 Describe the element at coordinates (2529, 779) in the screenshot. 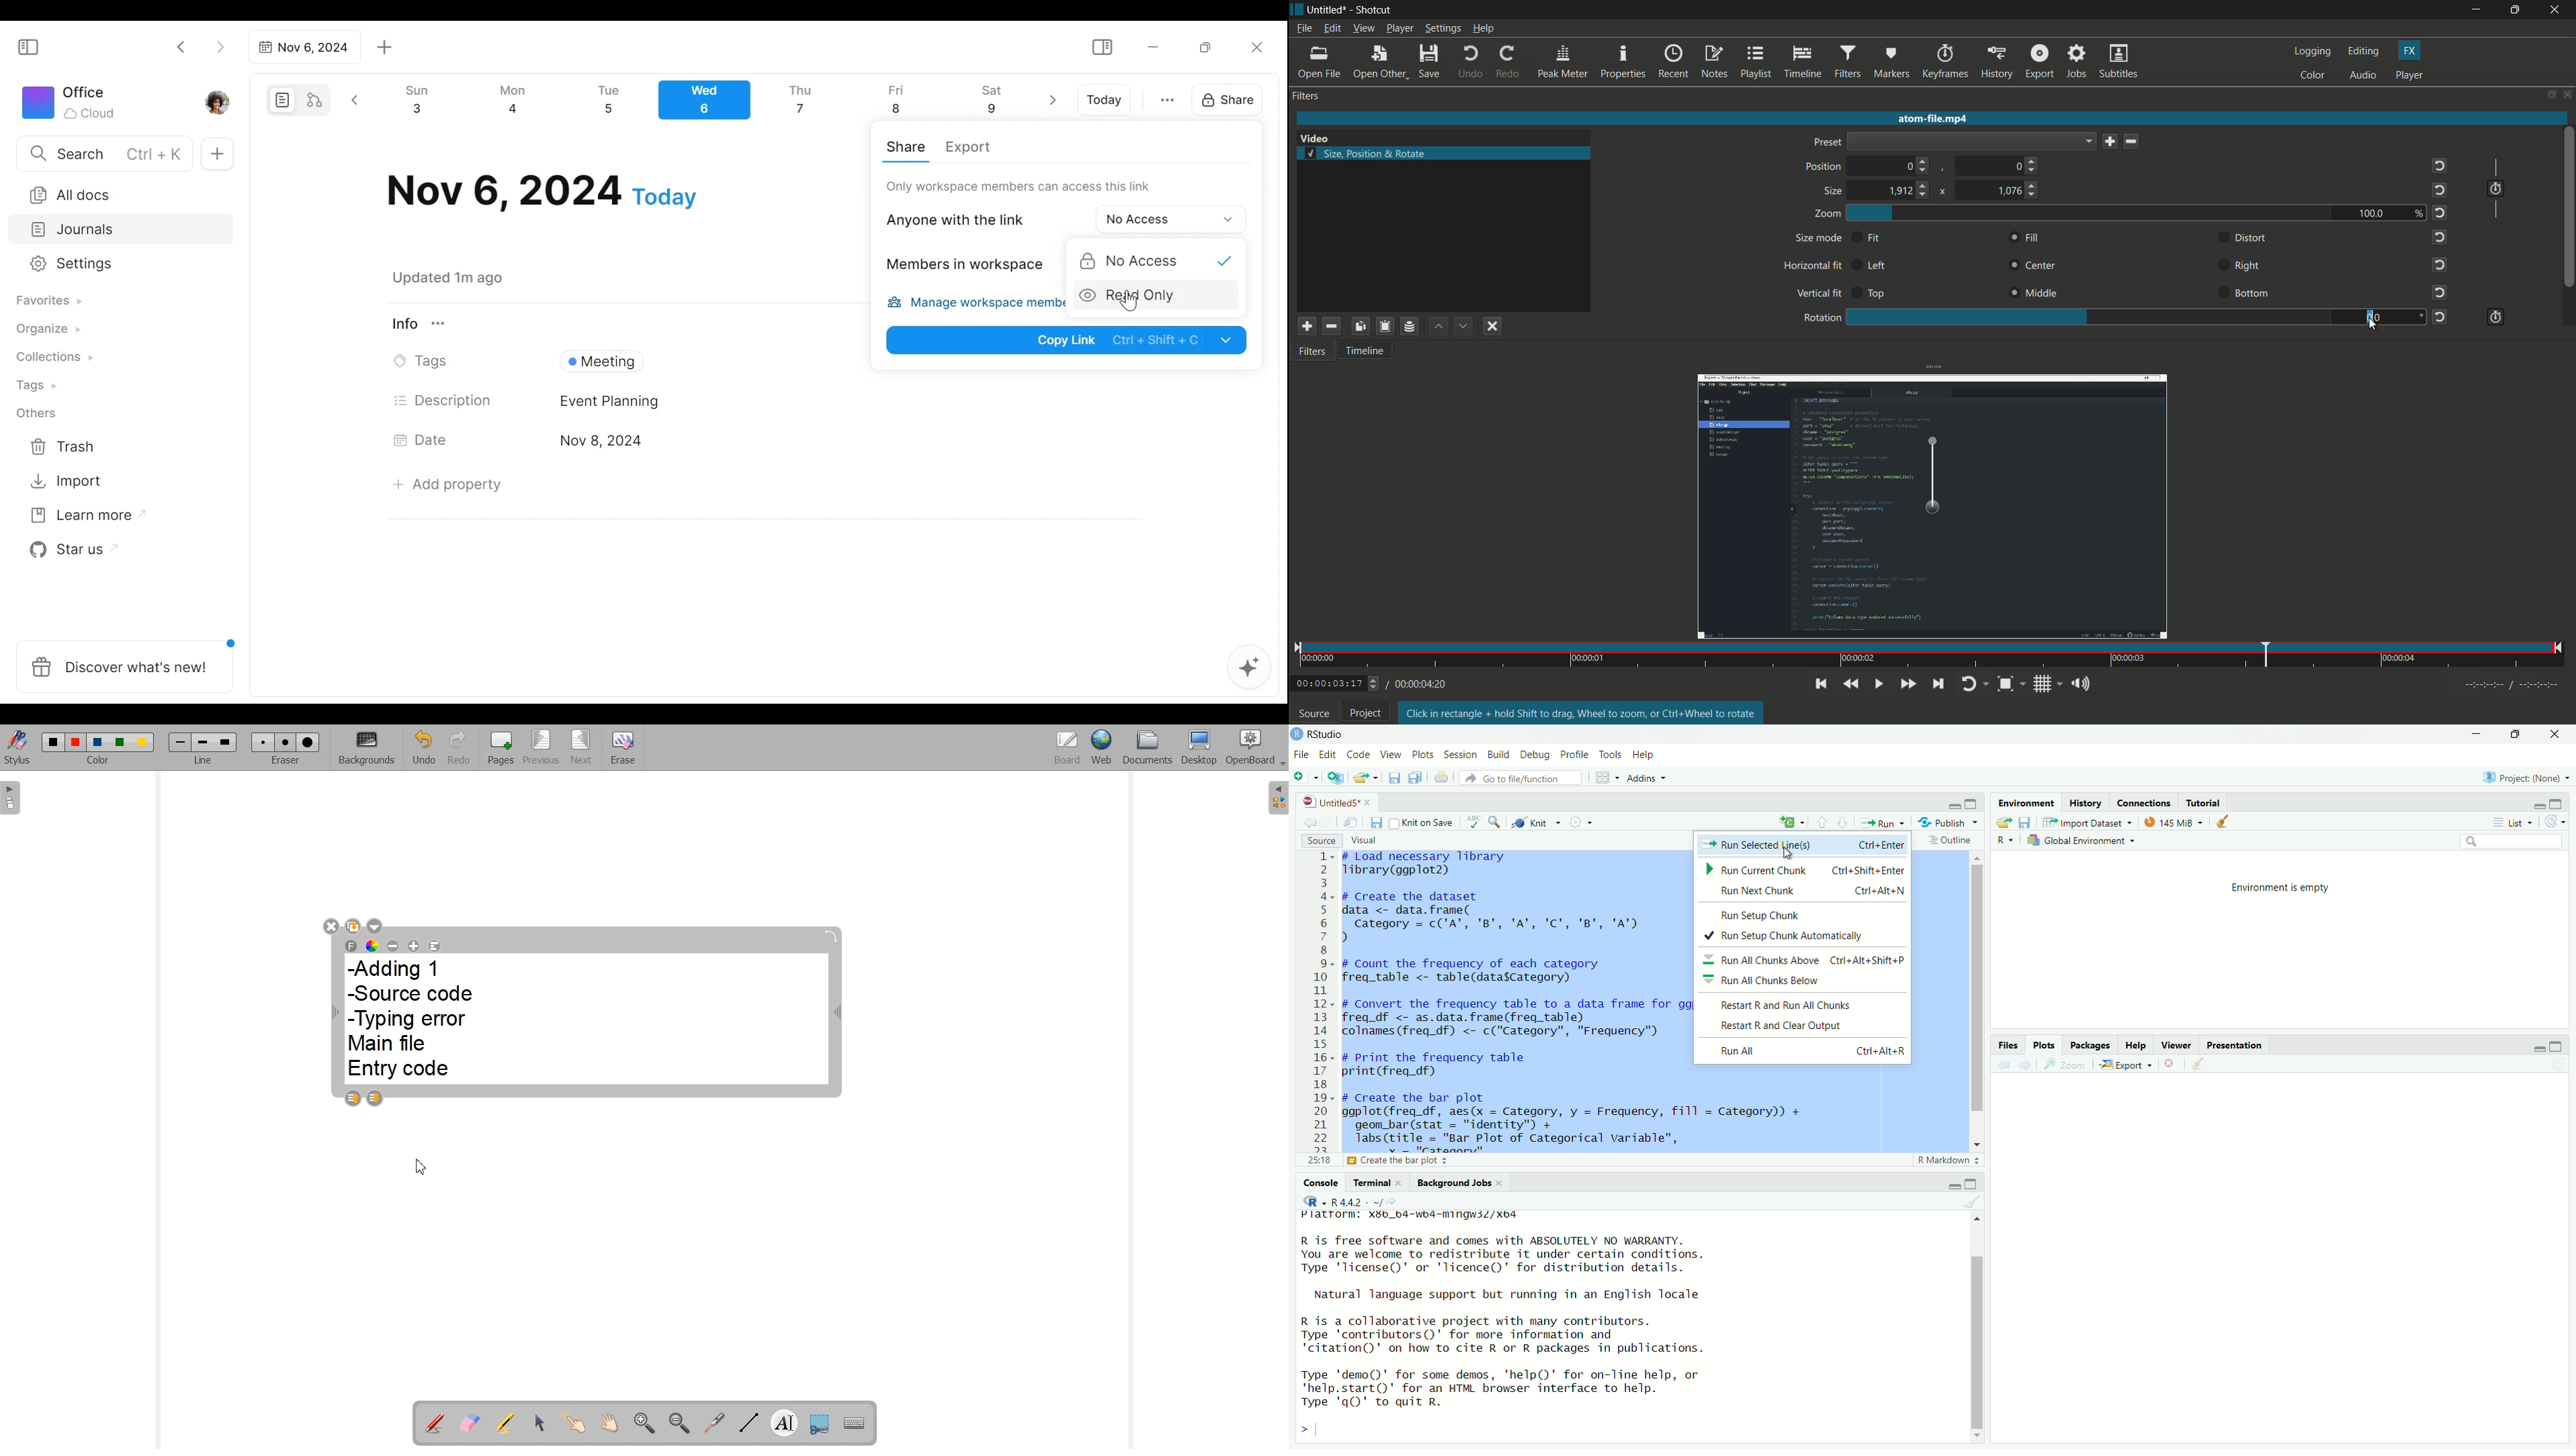

I see `project (none)` at that location.